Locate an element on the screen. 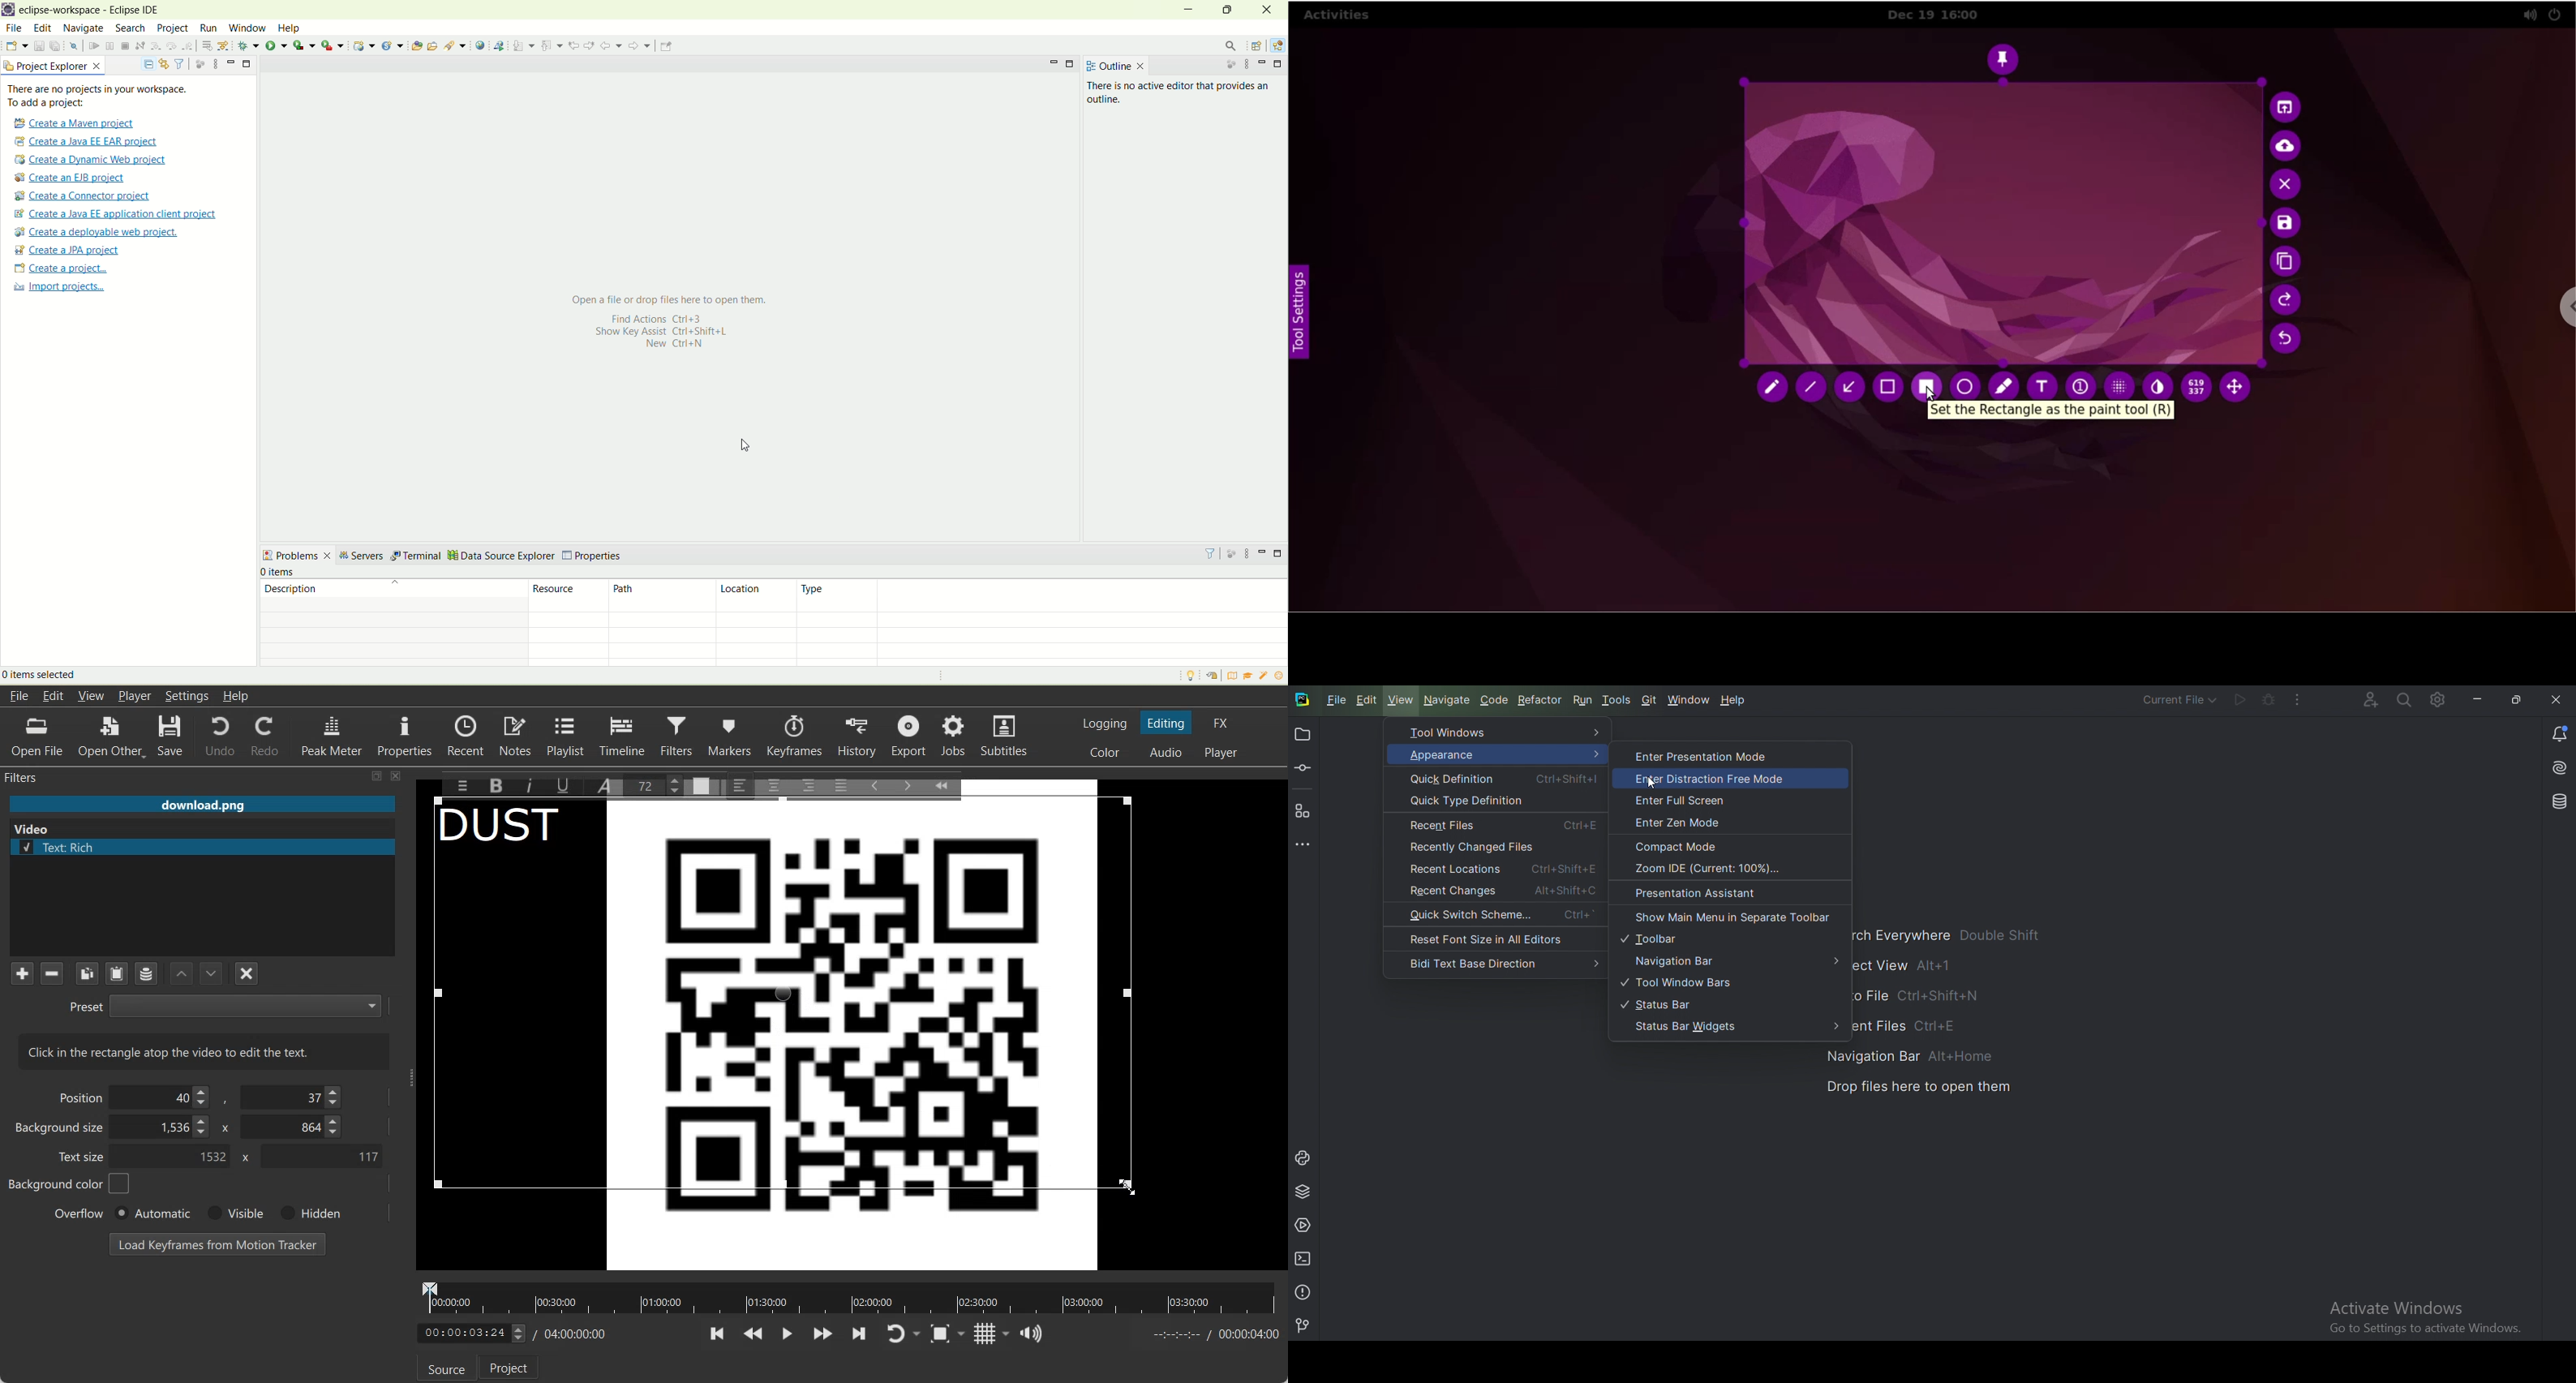 This screenshot has width=2576, height=1400. Decrease Indent is located at coordinates (874, 784).